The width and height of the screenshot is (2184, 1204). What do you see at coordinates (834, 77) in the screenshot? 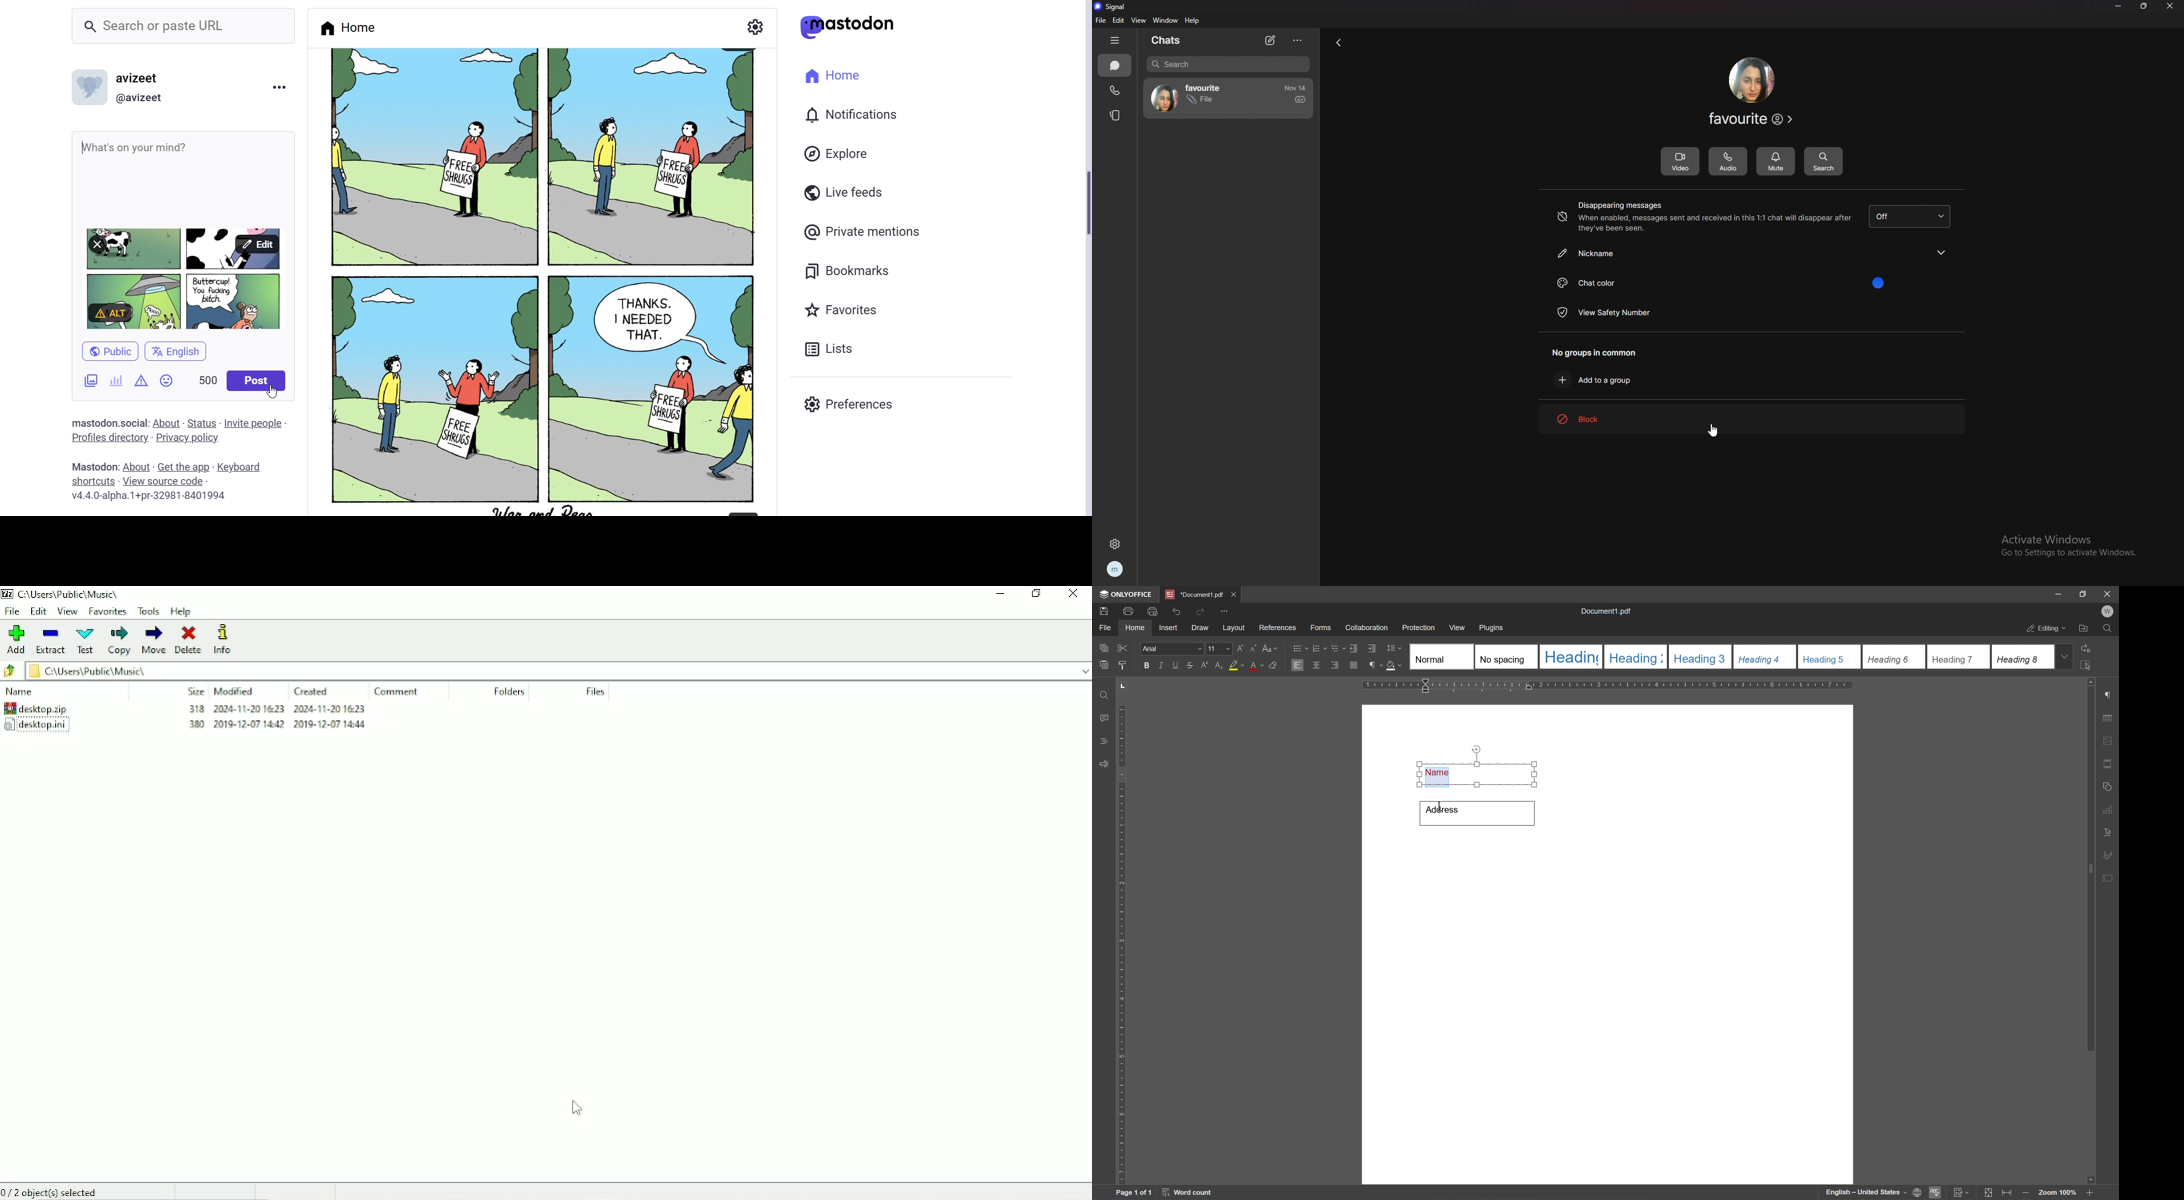
I see `Home` at bounding box center [834, 77].